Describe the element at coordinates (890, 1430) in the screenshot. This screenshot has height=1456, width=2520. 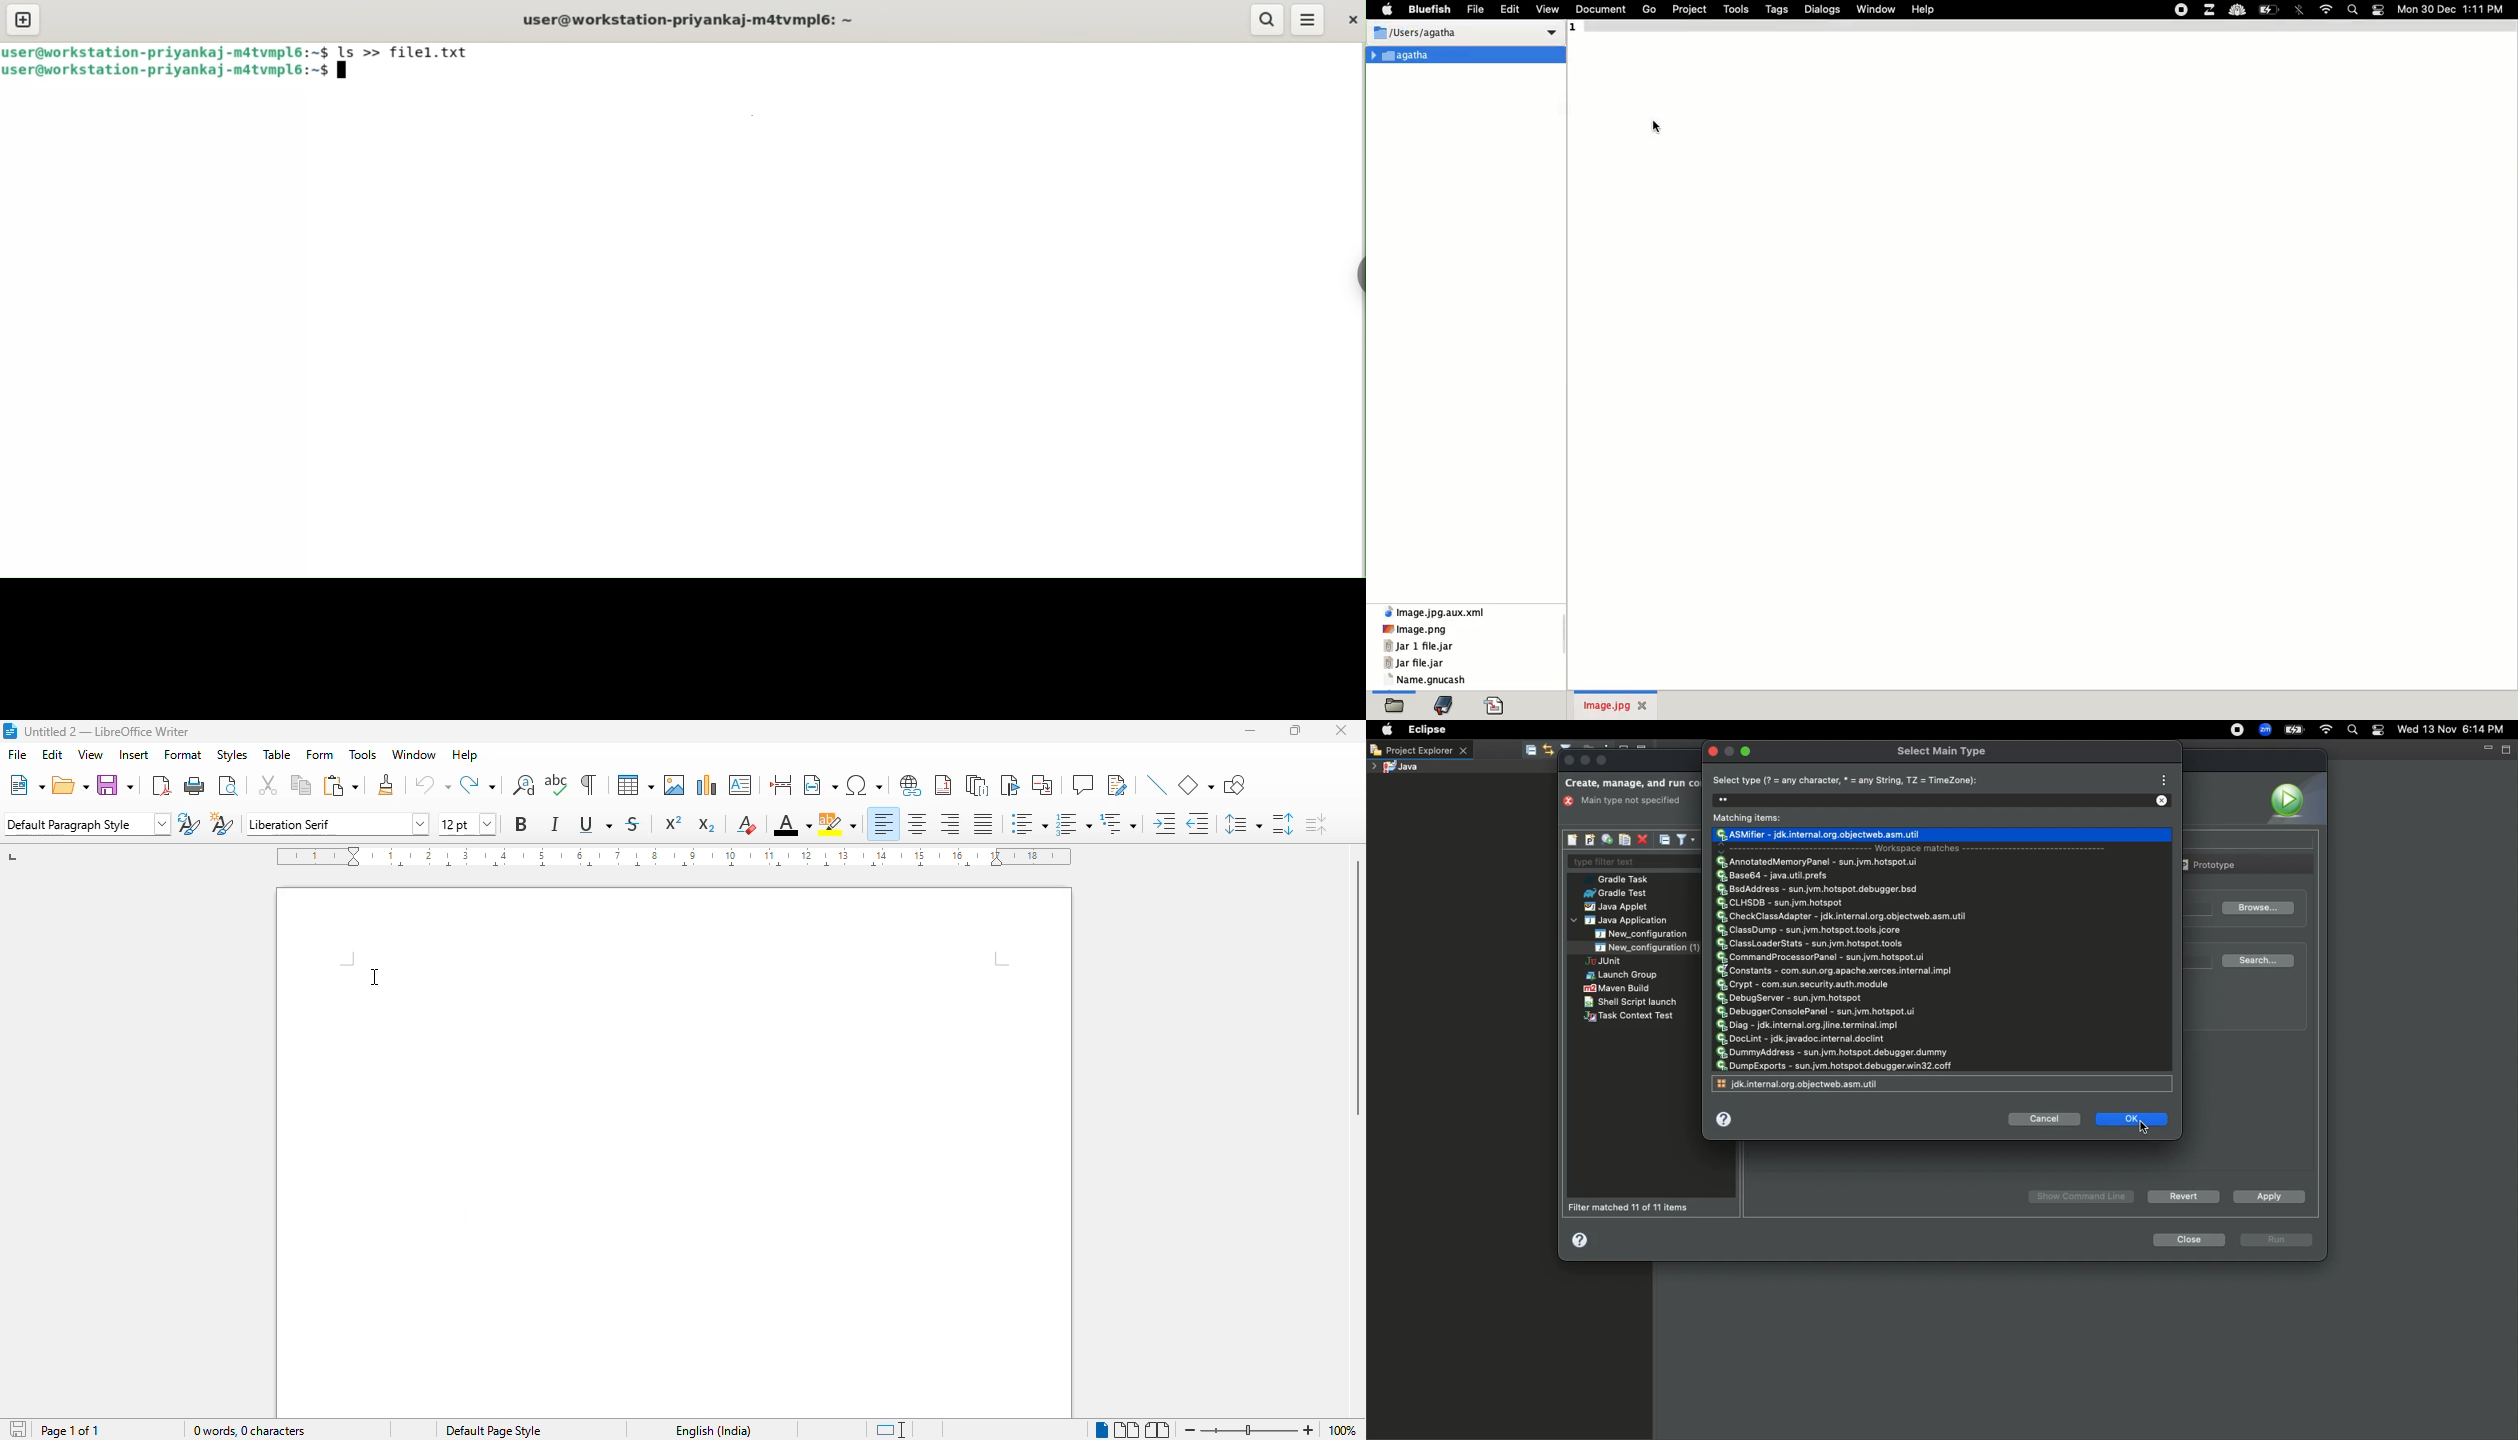
I see `standard selection` at that location.